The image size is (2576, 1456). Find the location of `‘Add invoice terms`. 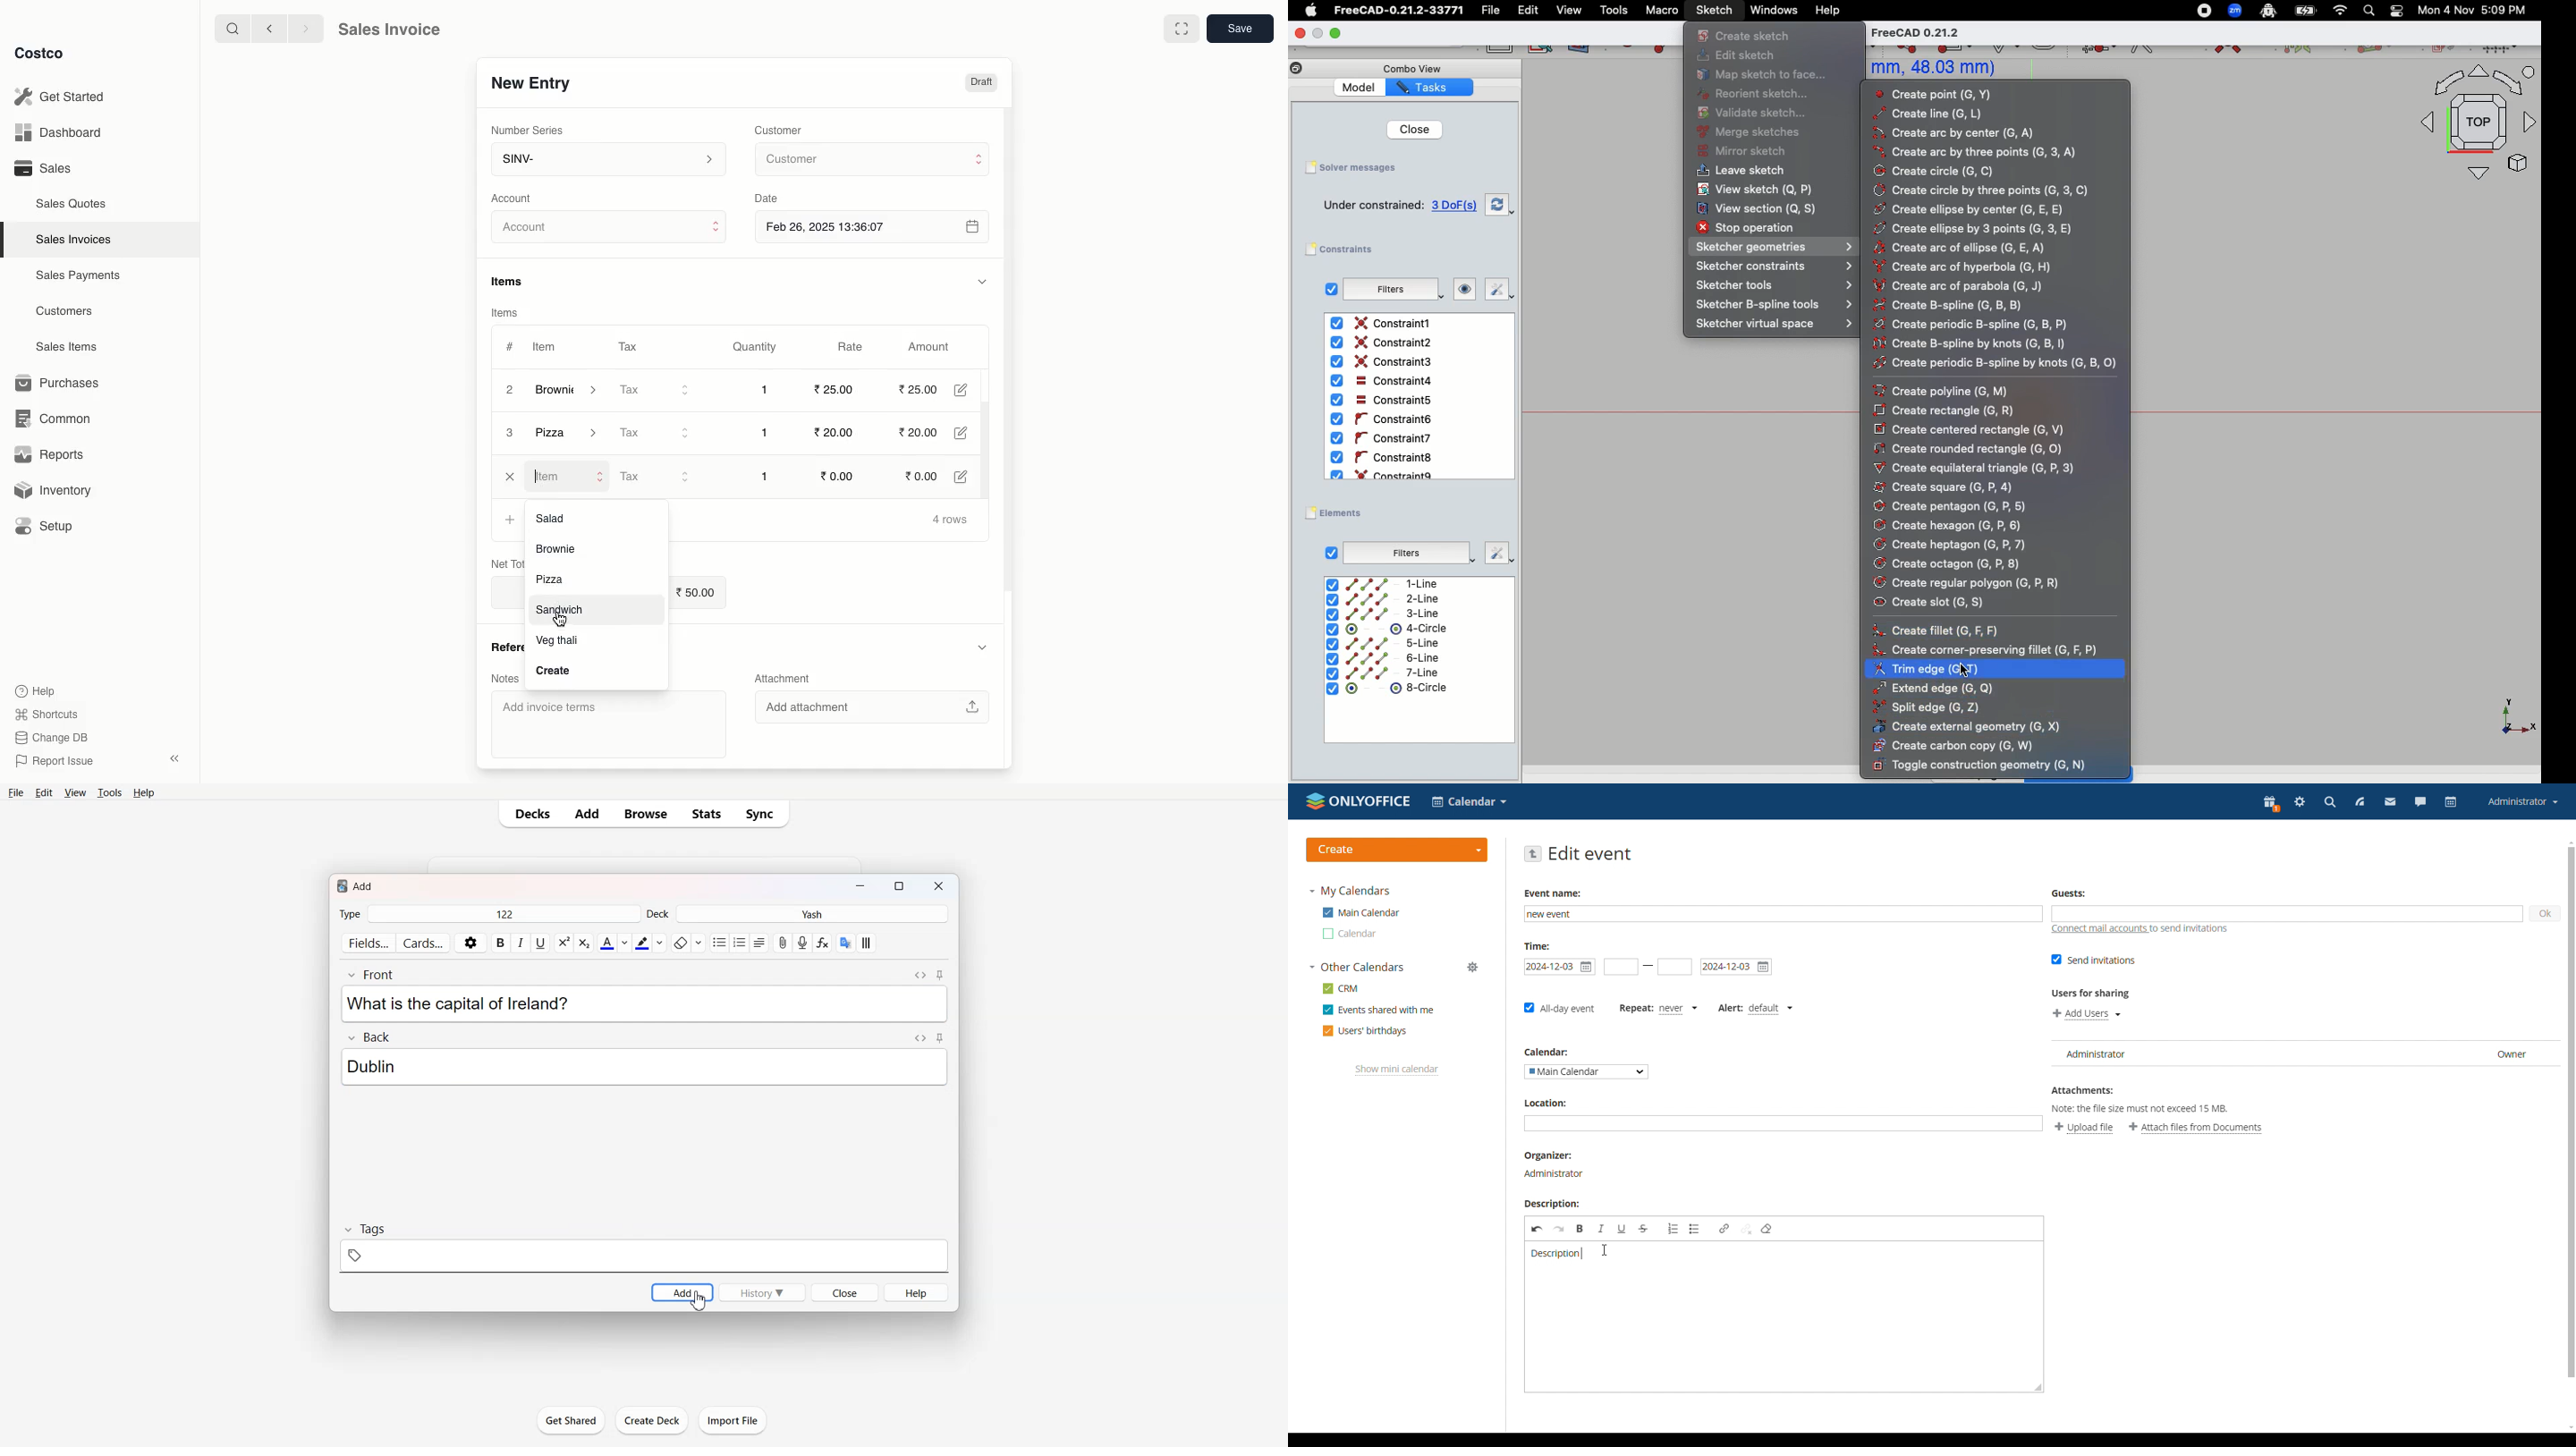

‘Add invoice terms is located at coordinates (602, 724).